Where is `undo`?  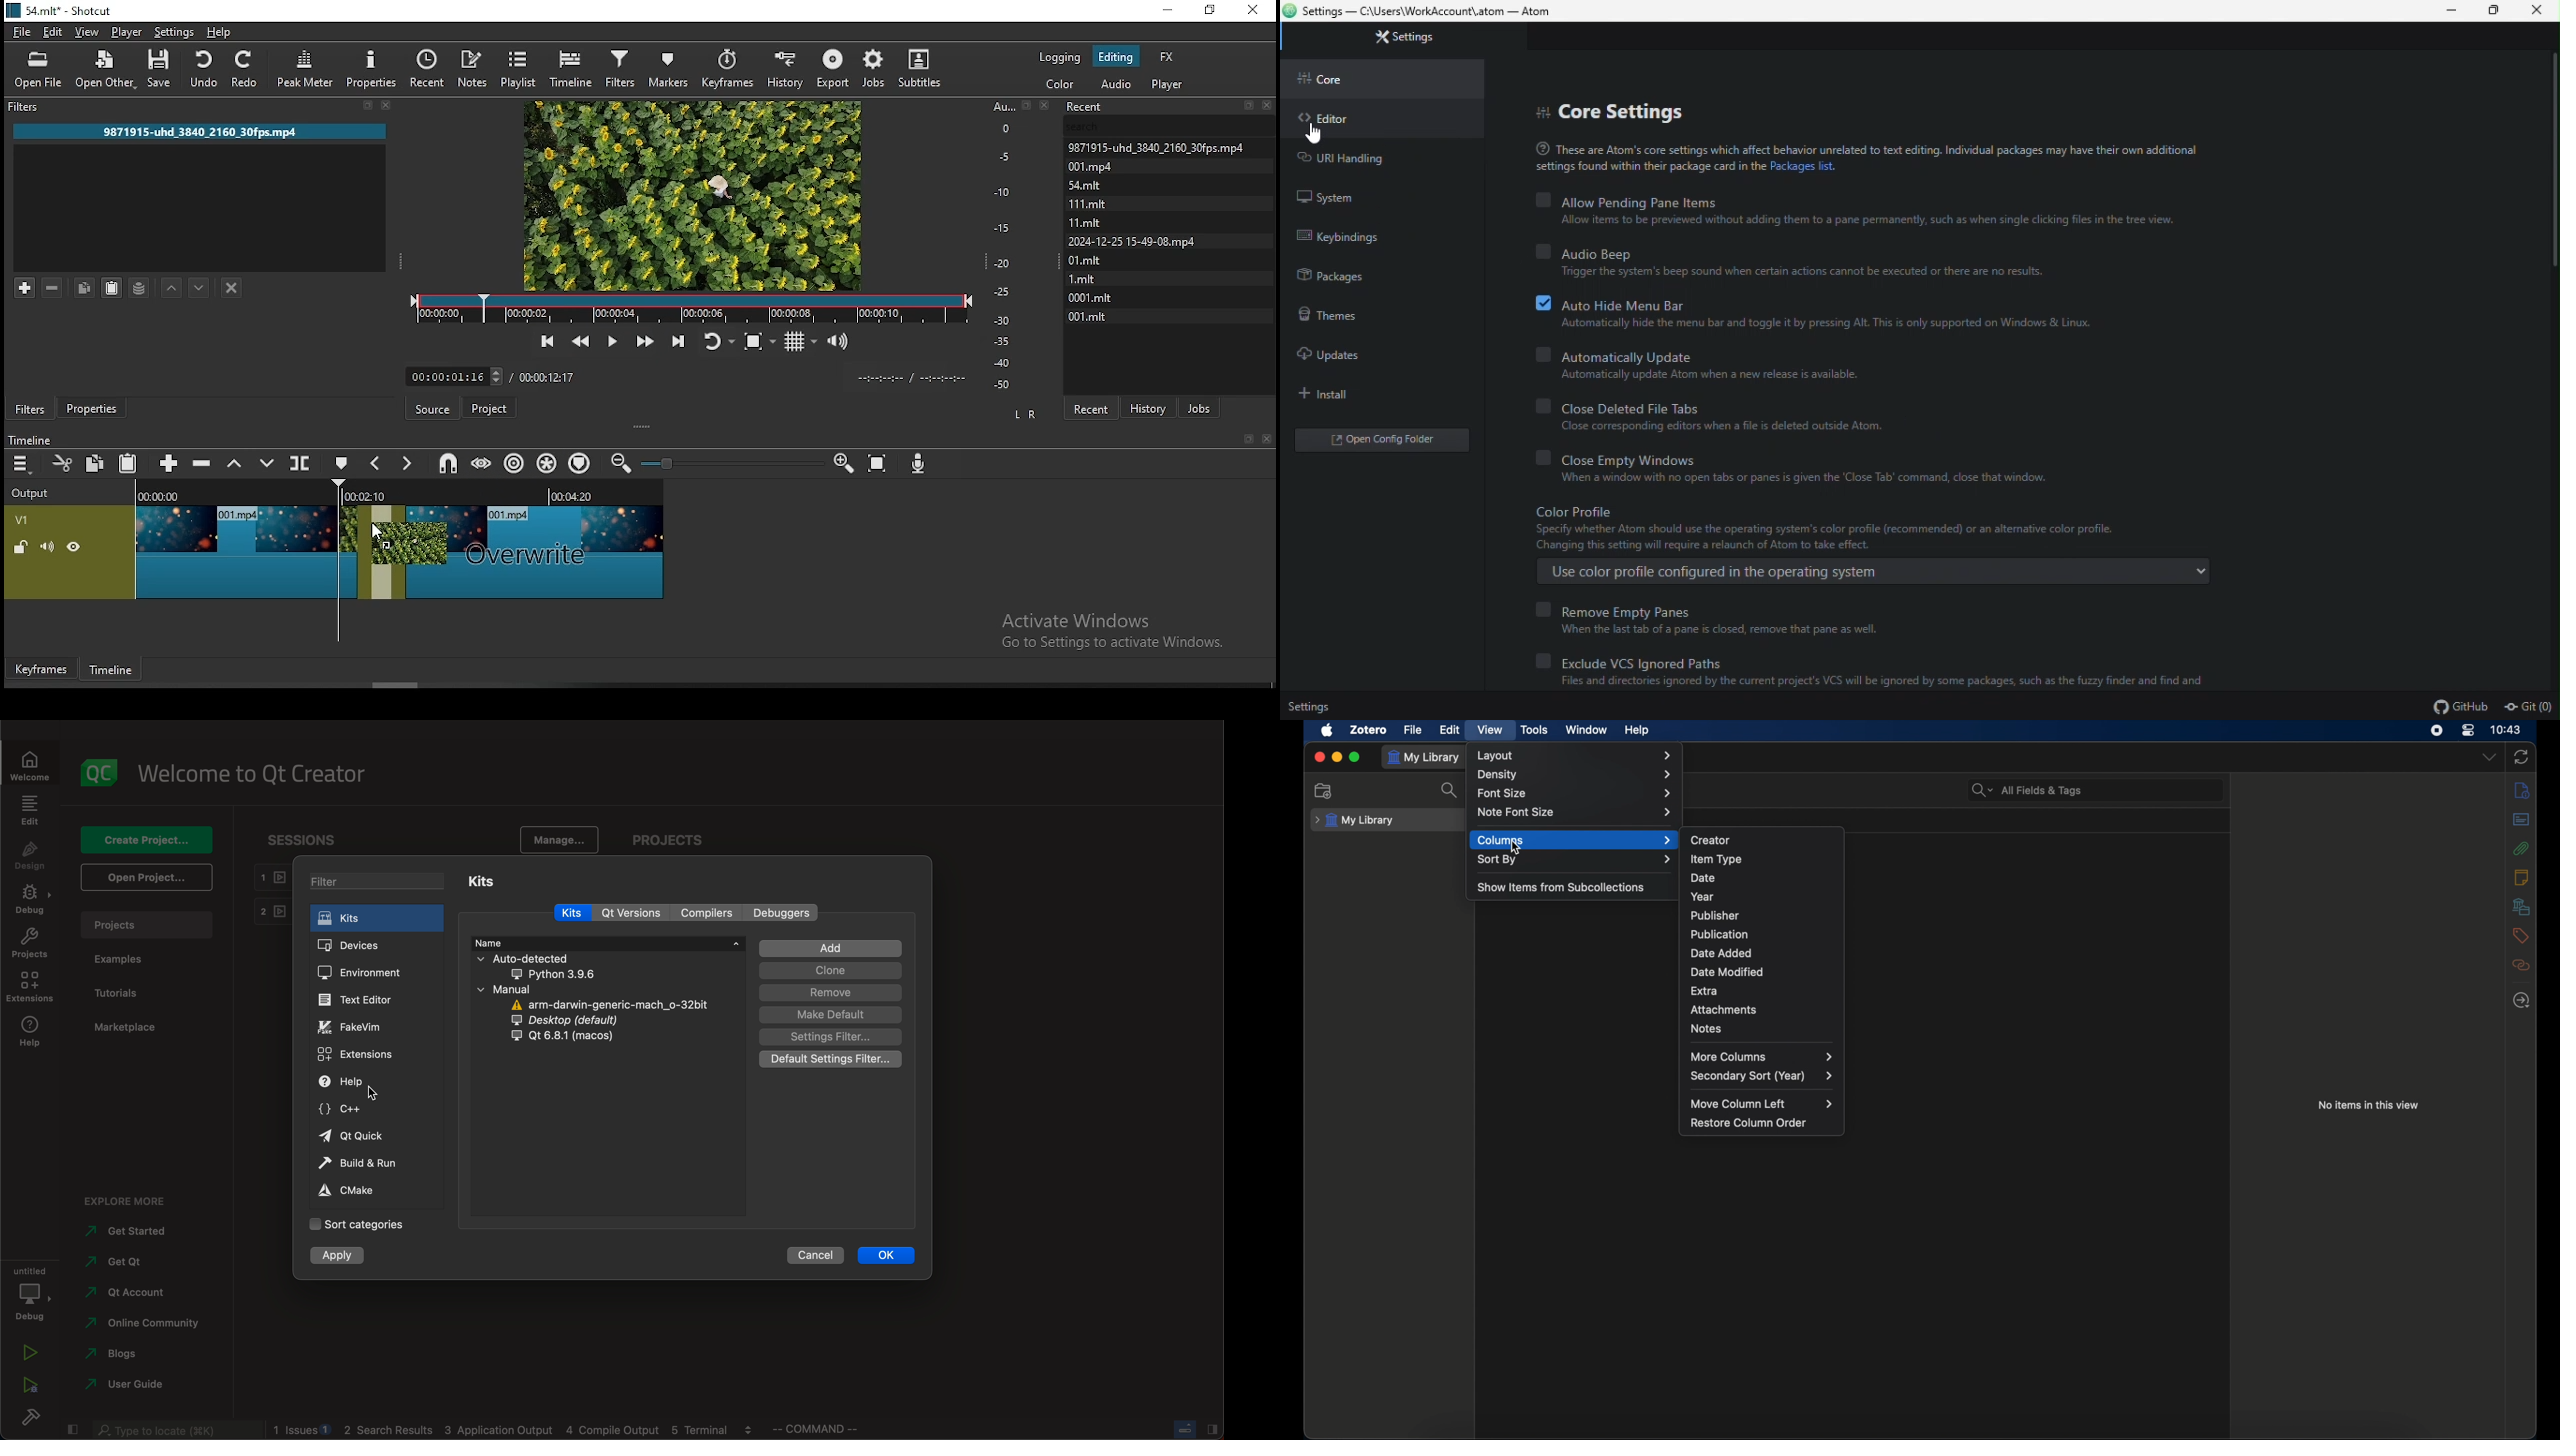 undo is located at coordinates (203, 68).